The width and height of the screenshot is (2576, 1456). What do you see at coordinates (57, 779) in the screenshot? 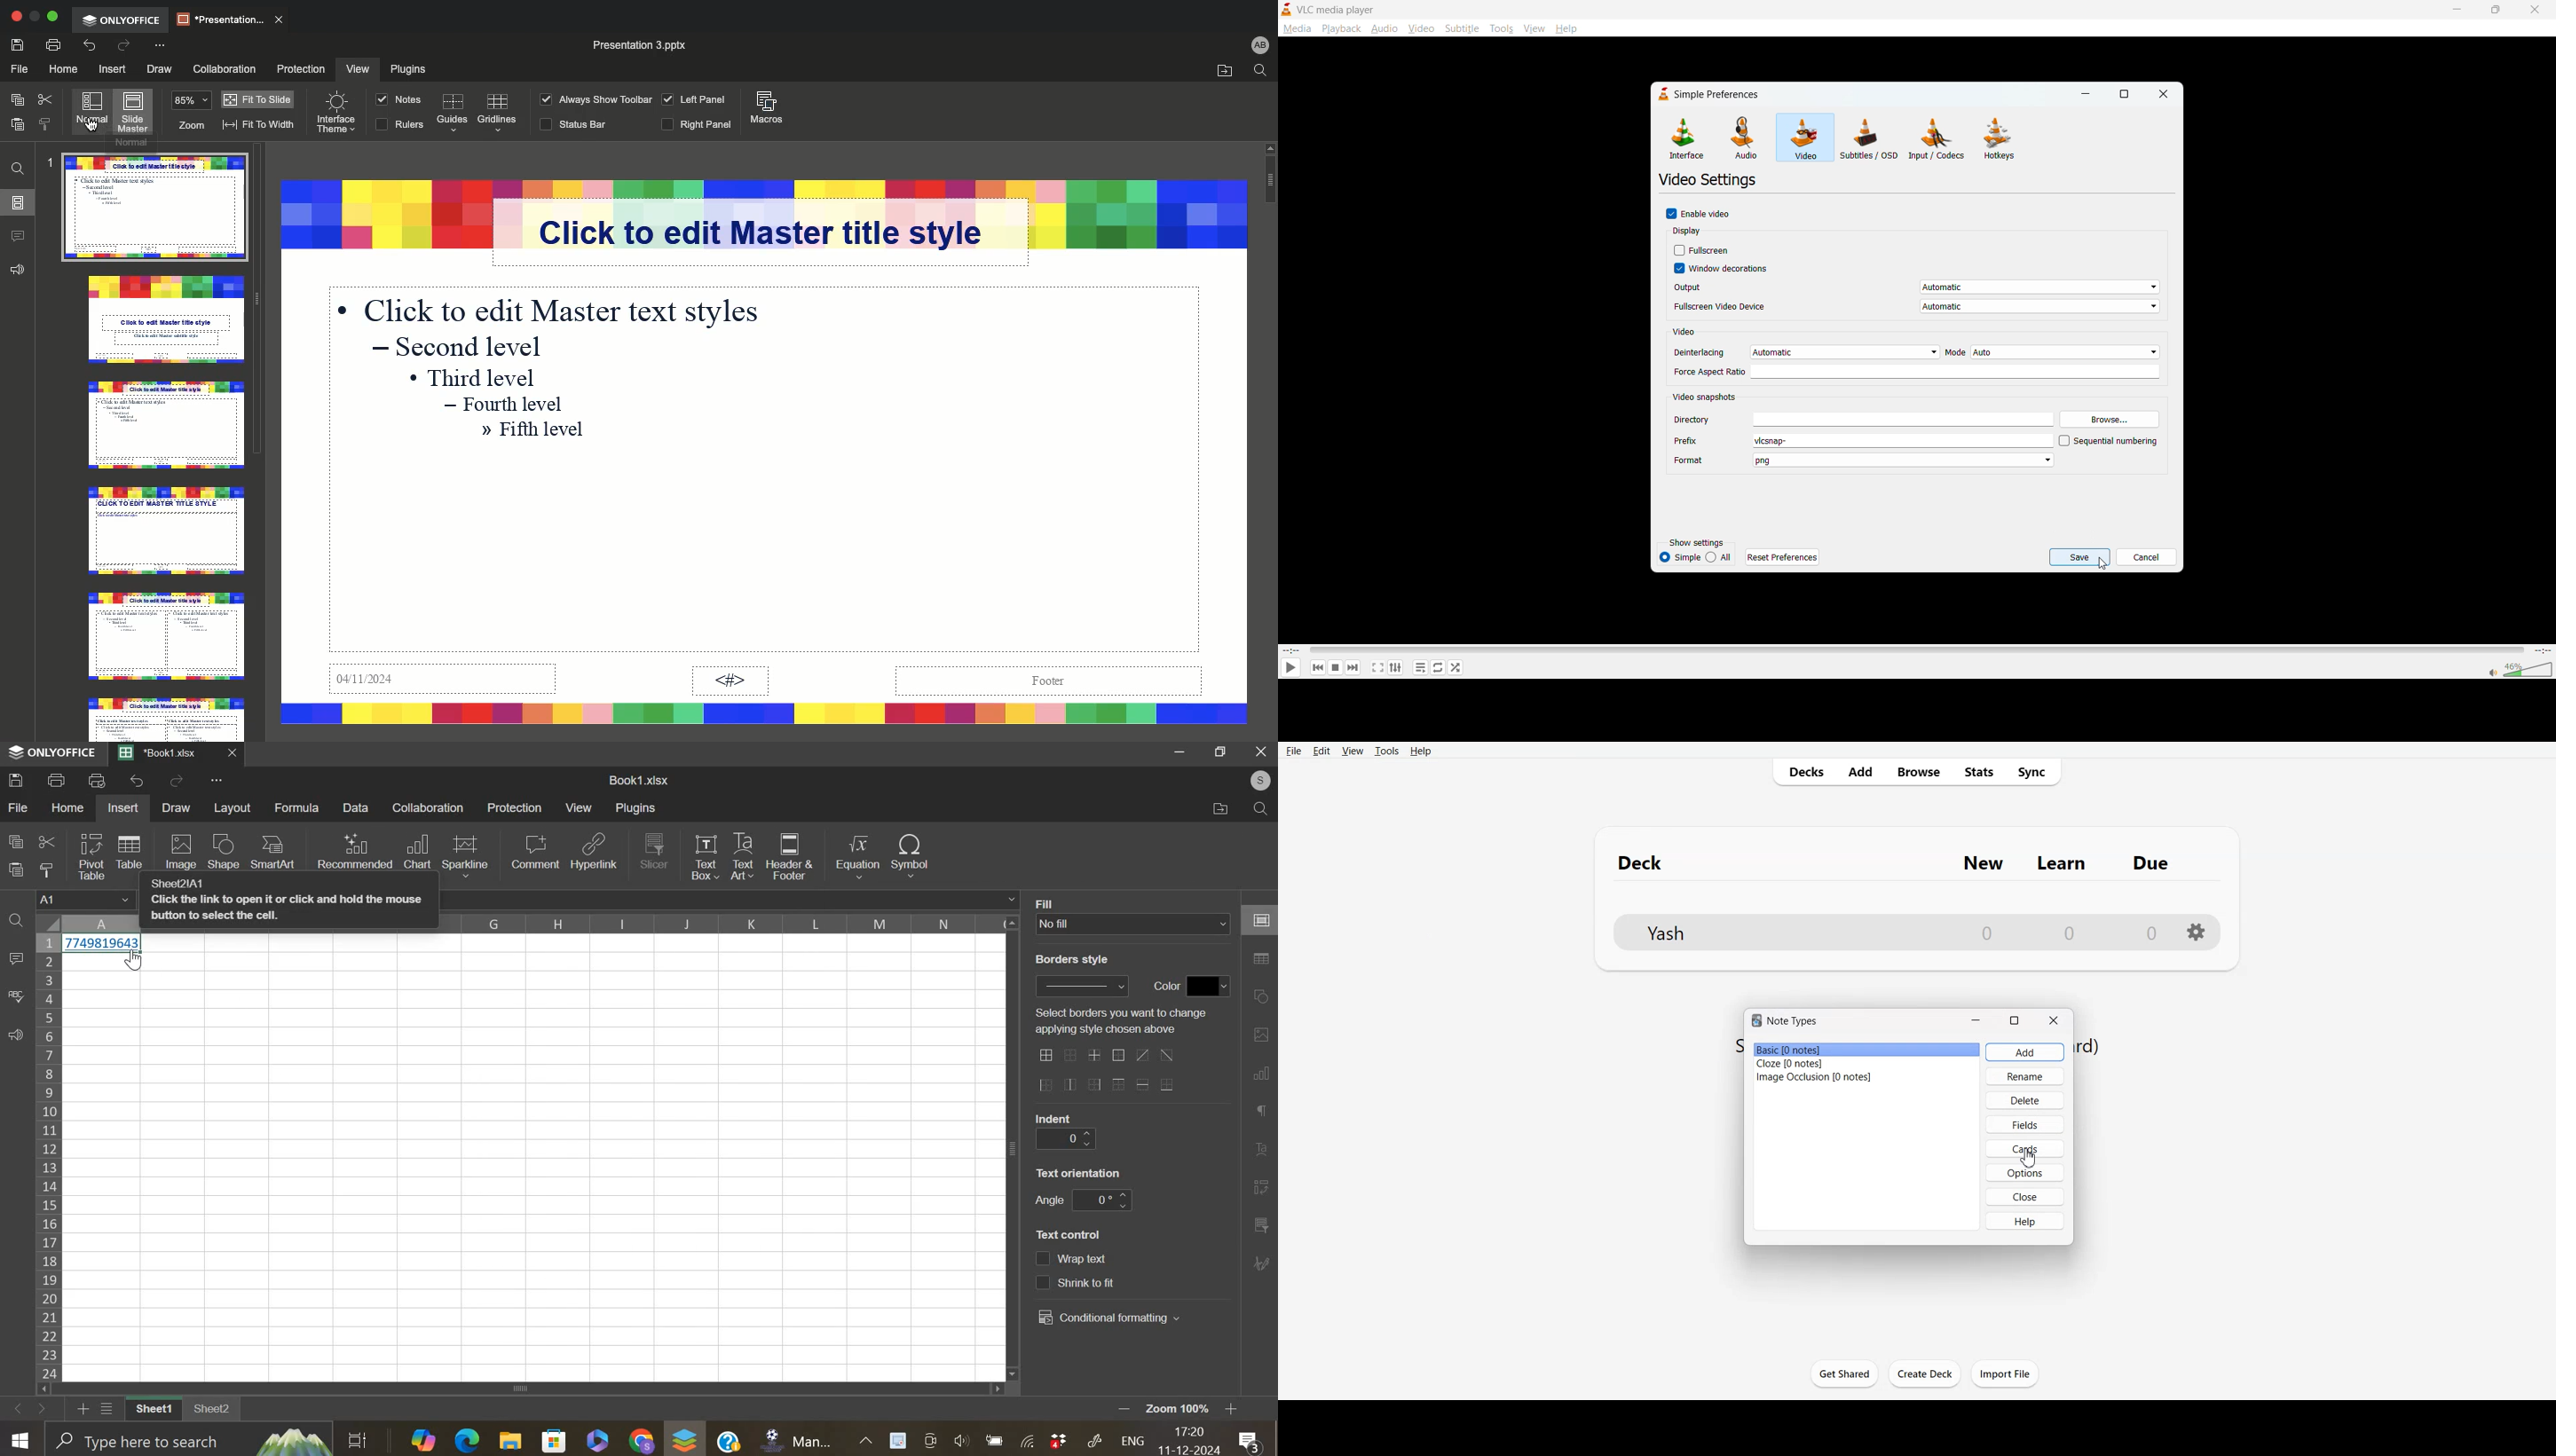
I see `print` at bounding box center [57, 779].